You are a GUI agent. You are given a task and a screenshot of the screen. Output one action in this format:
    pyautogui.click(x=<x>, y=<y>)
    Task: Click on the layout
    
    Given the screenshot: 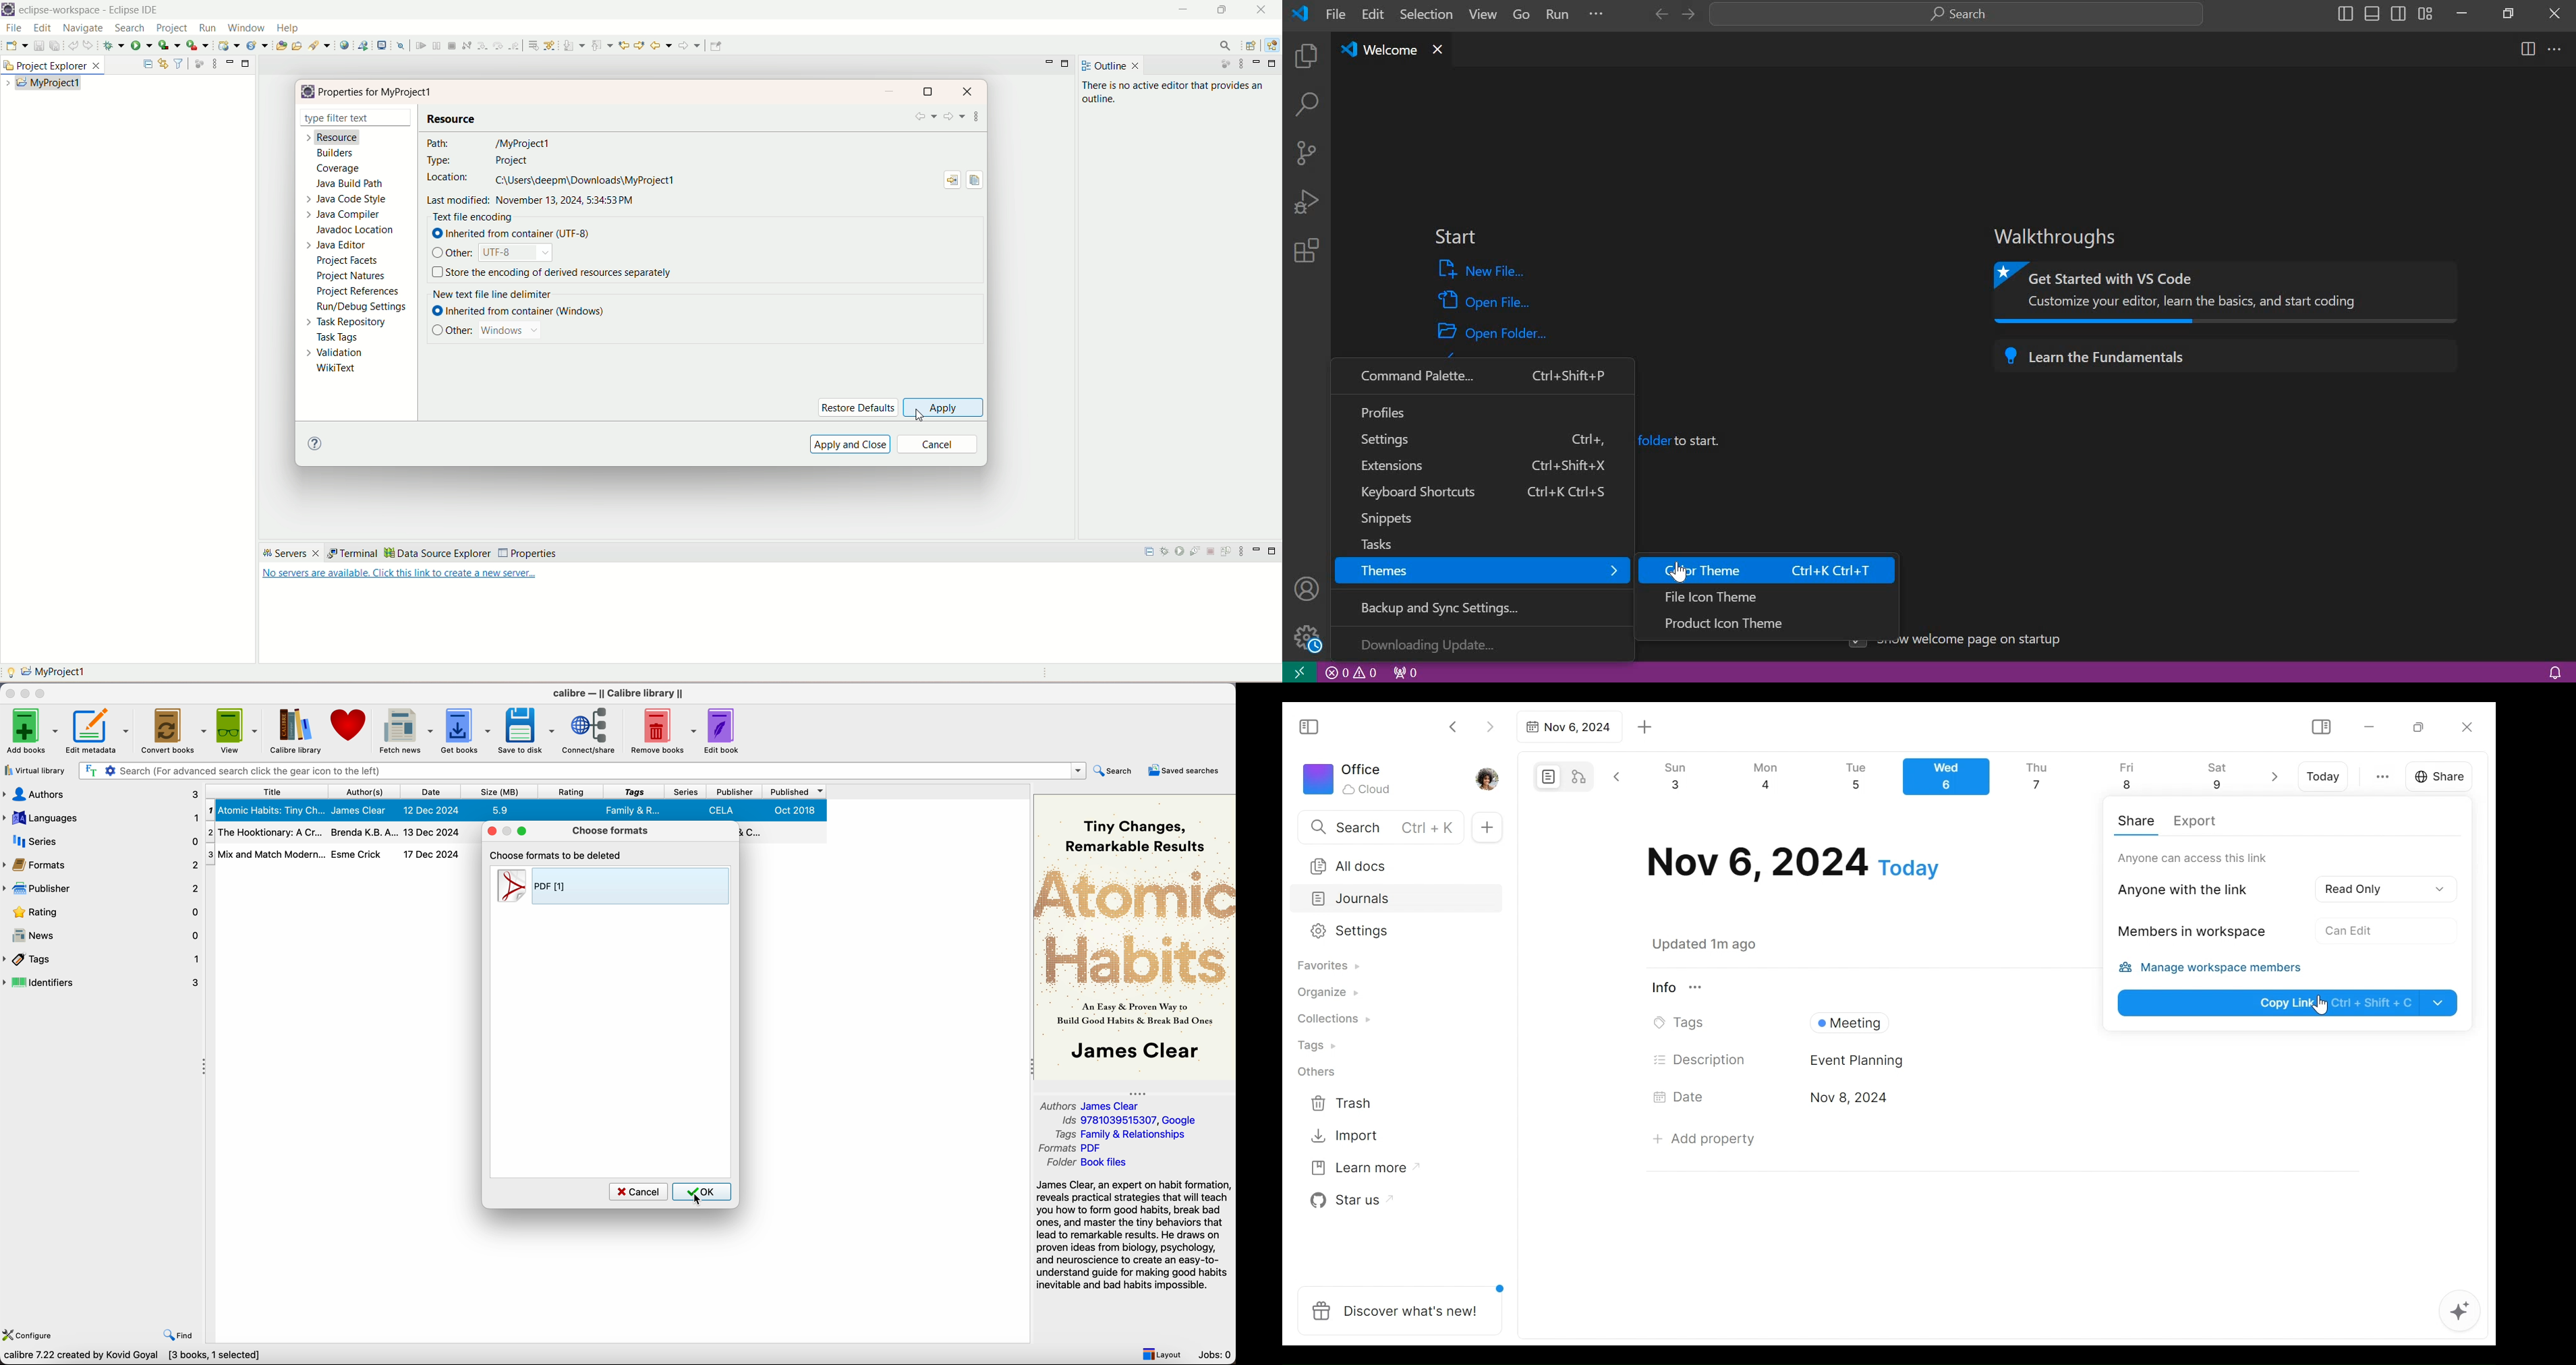 What is the action you would take?
    pyautogui.click(x=1162, y=1354)
    